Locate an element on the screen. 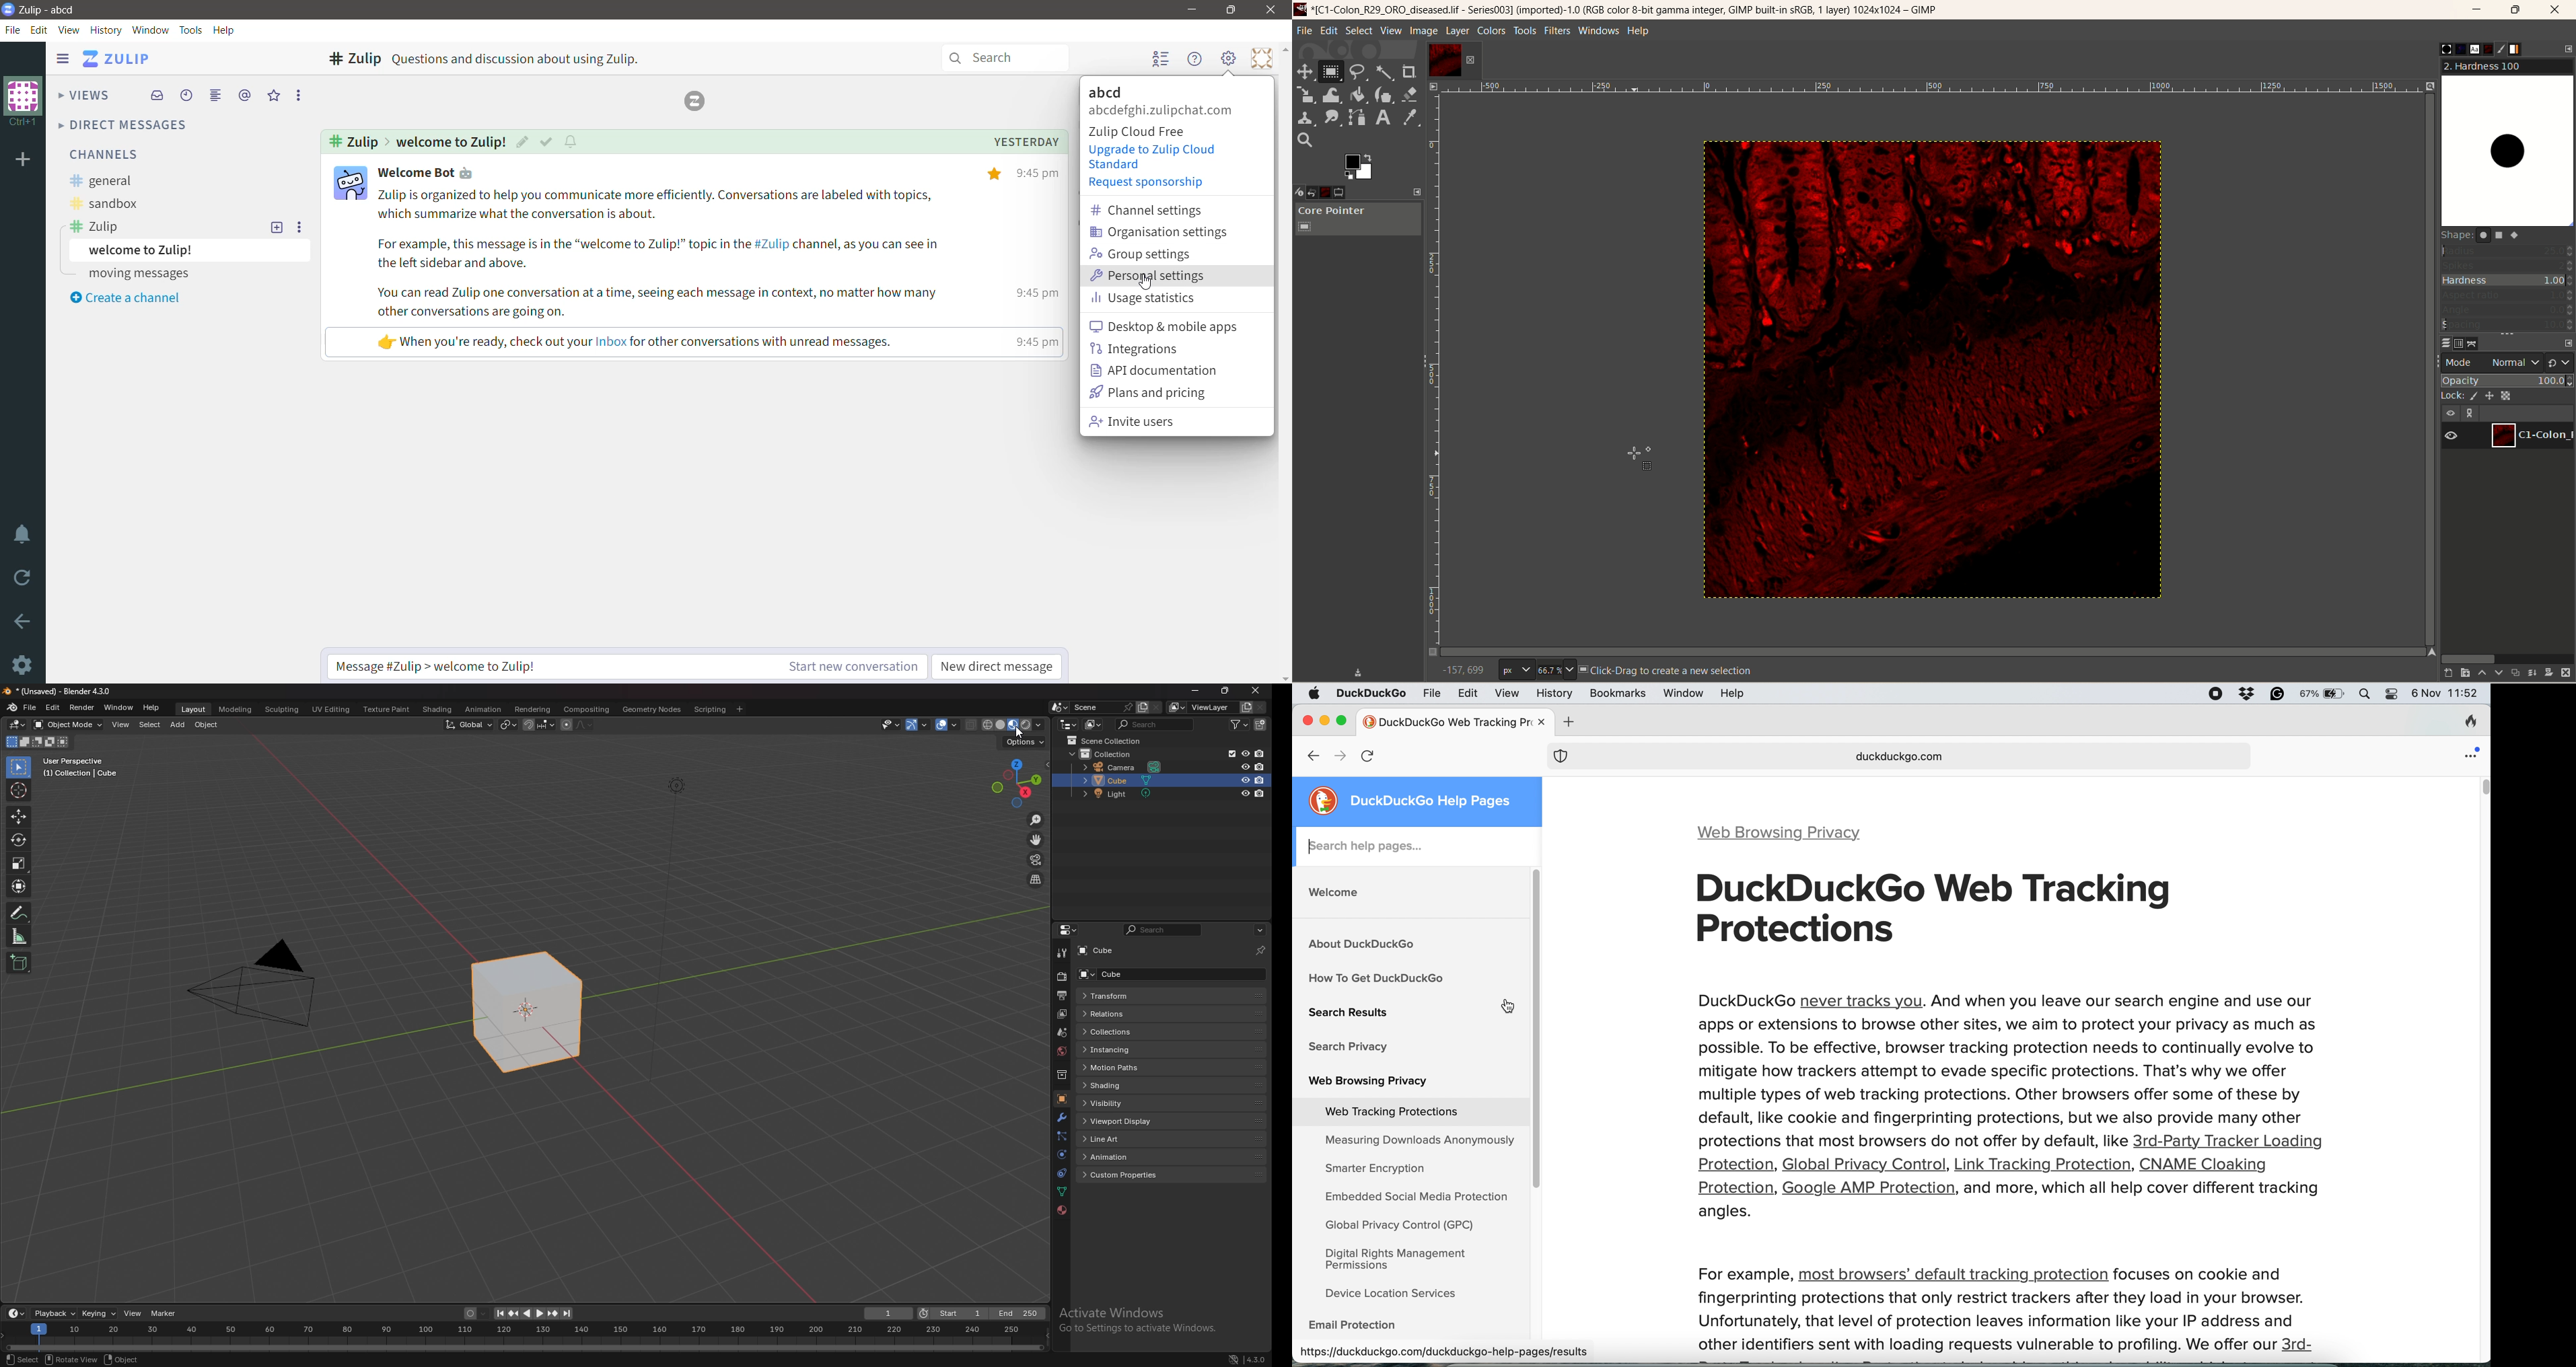 The image size is (2576, 1372). view layer is located at coordinates (1202, 707).